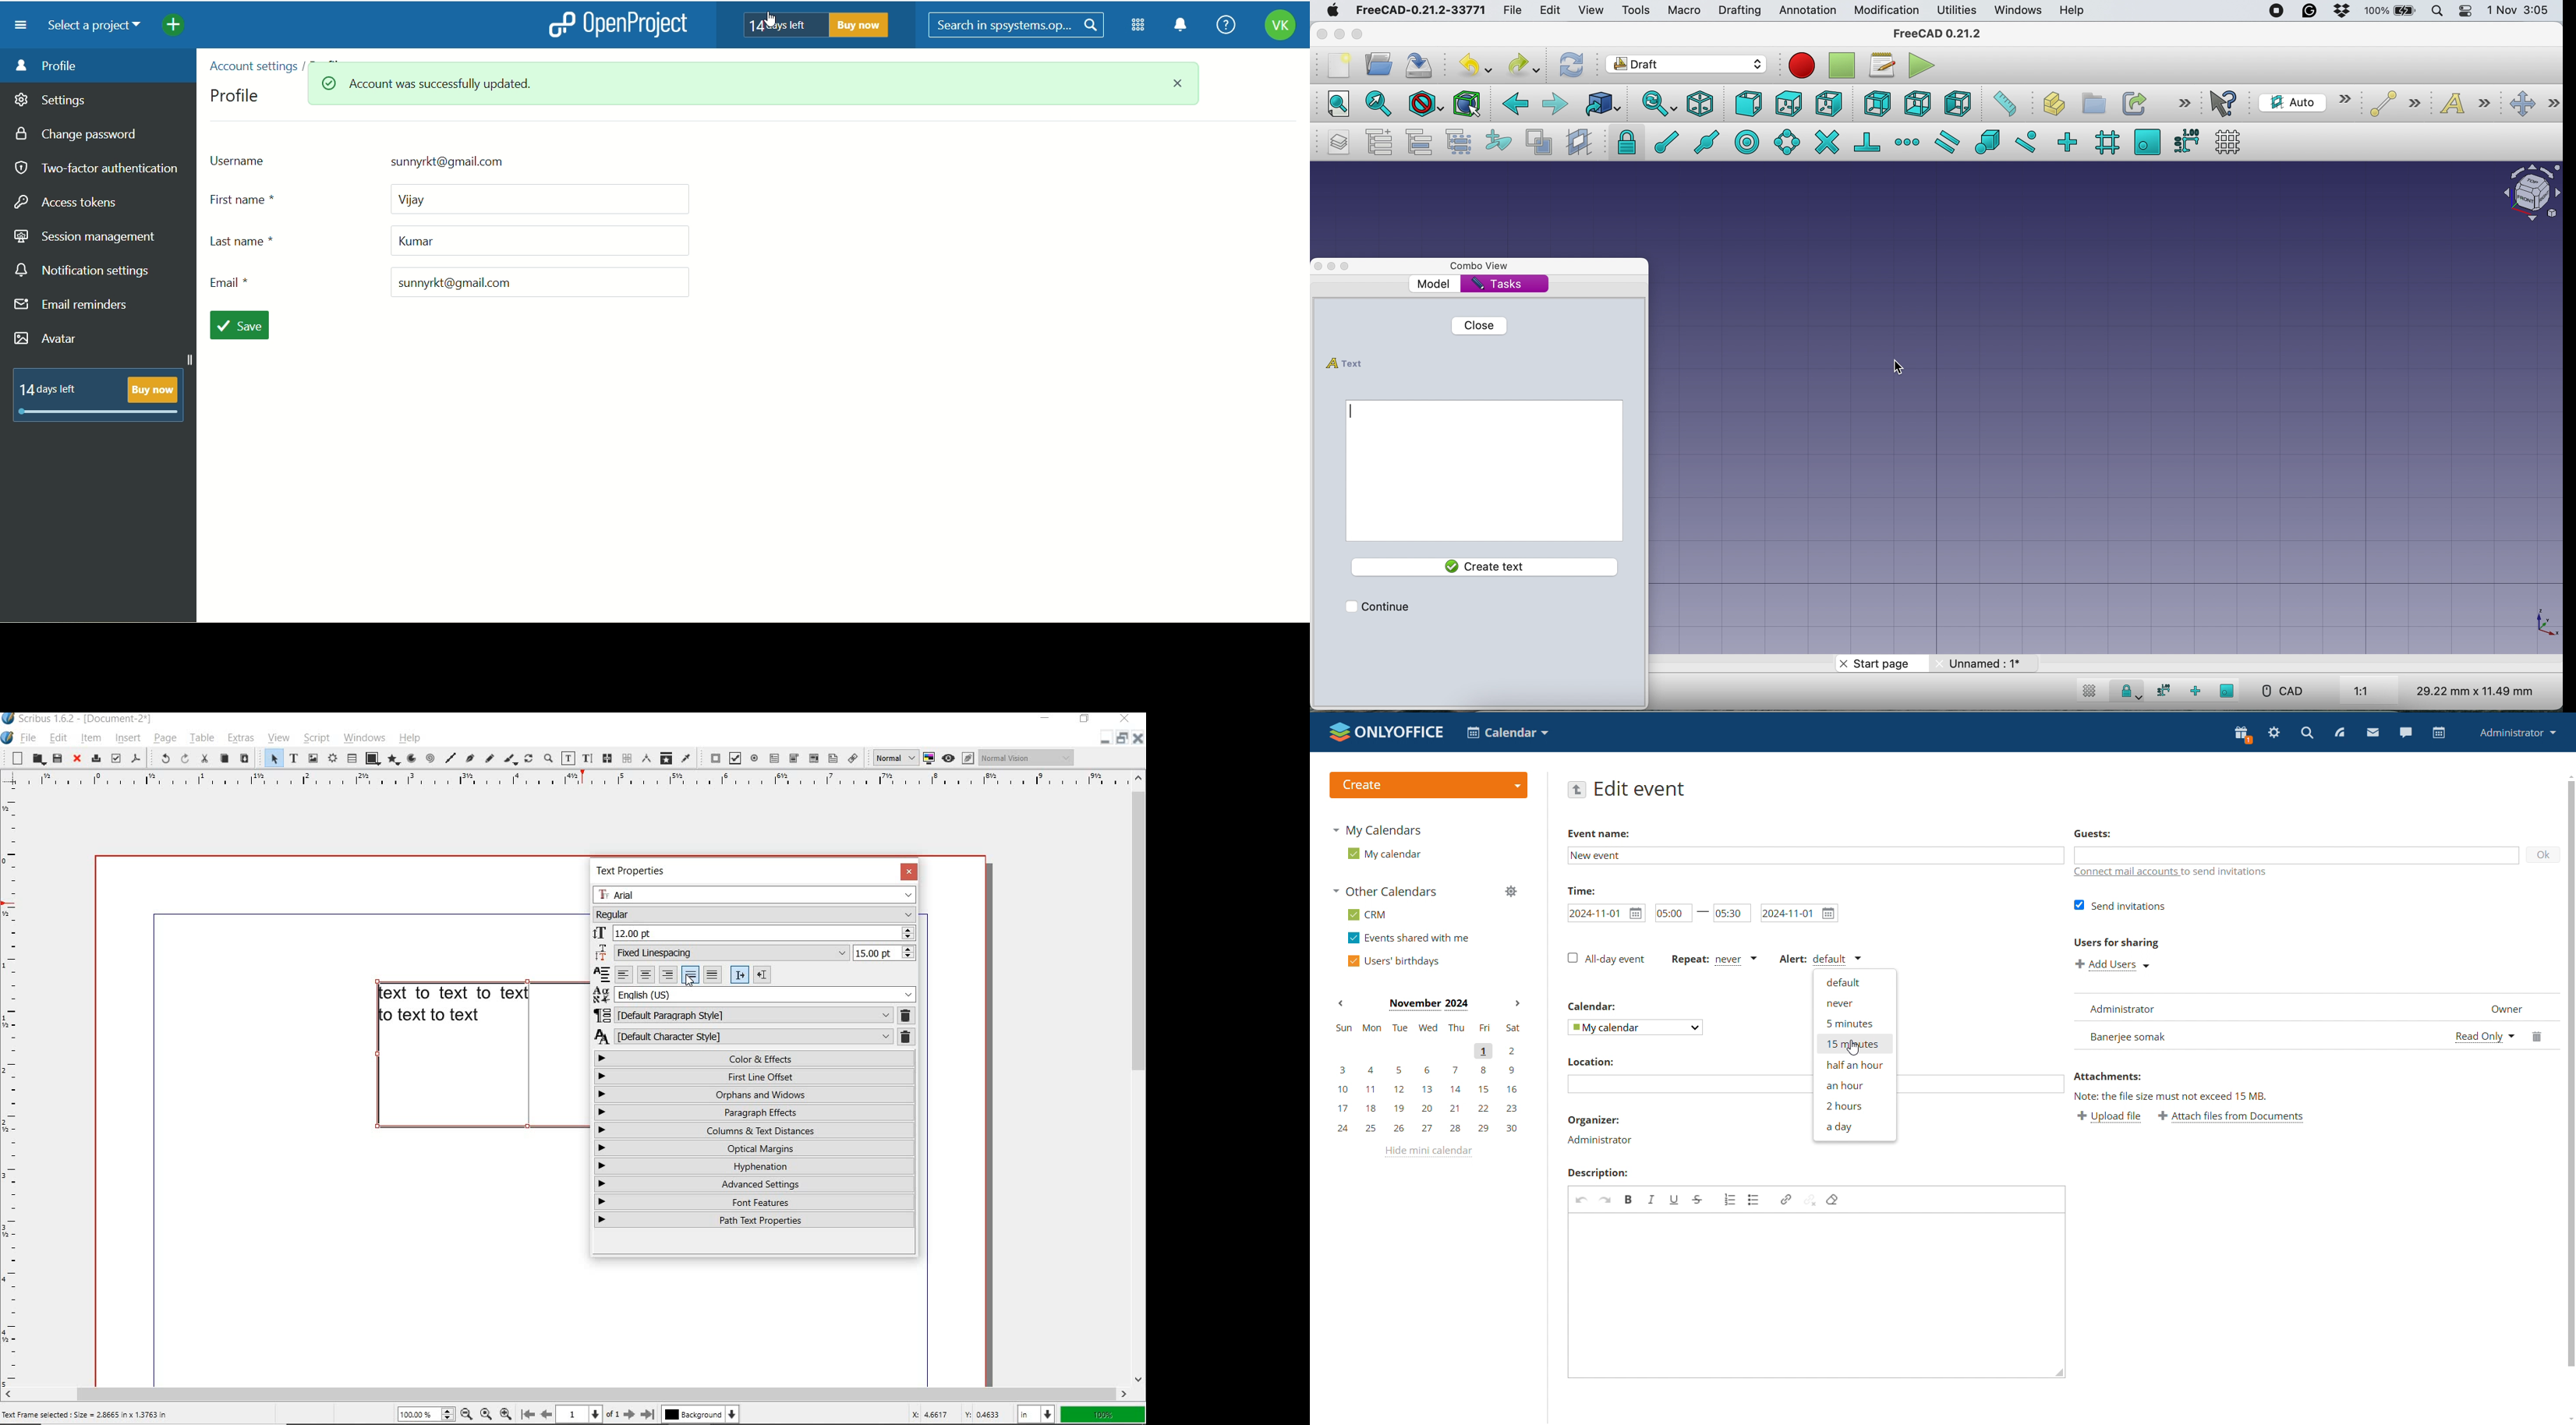 This screenshot has width=2576, height=1428. I want to click on zoom out, so click(466, 1413).